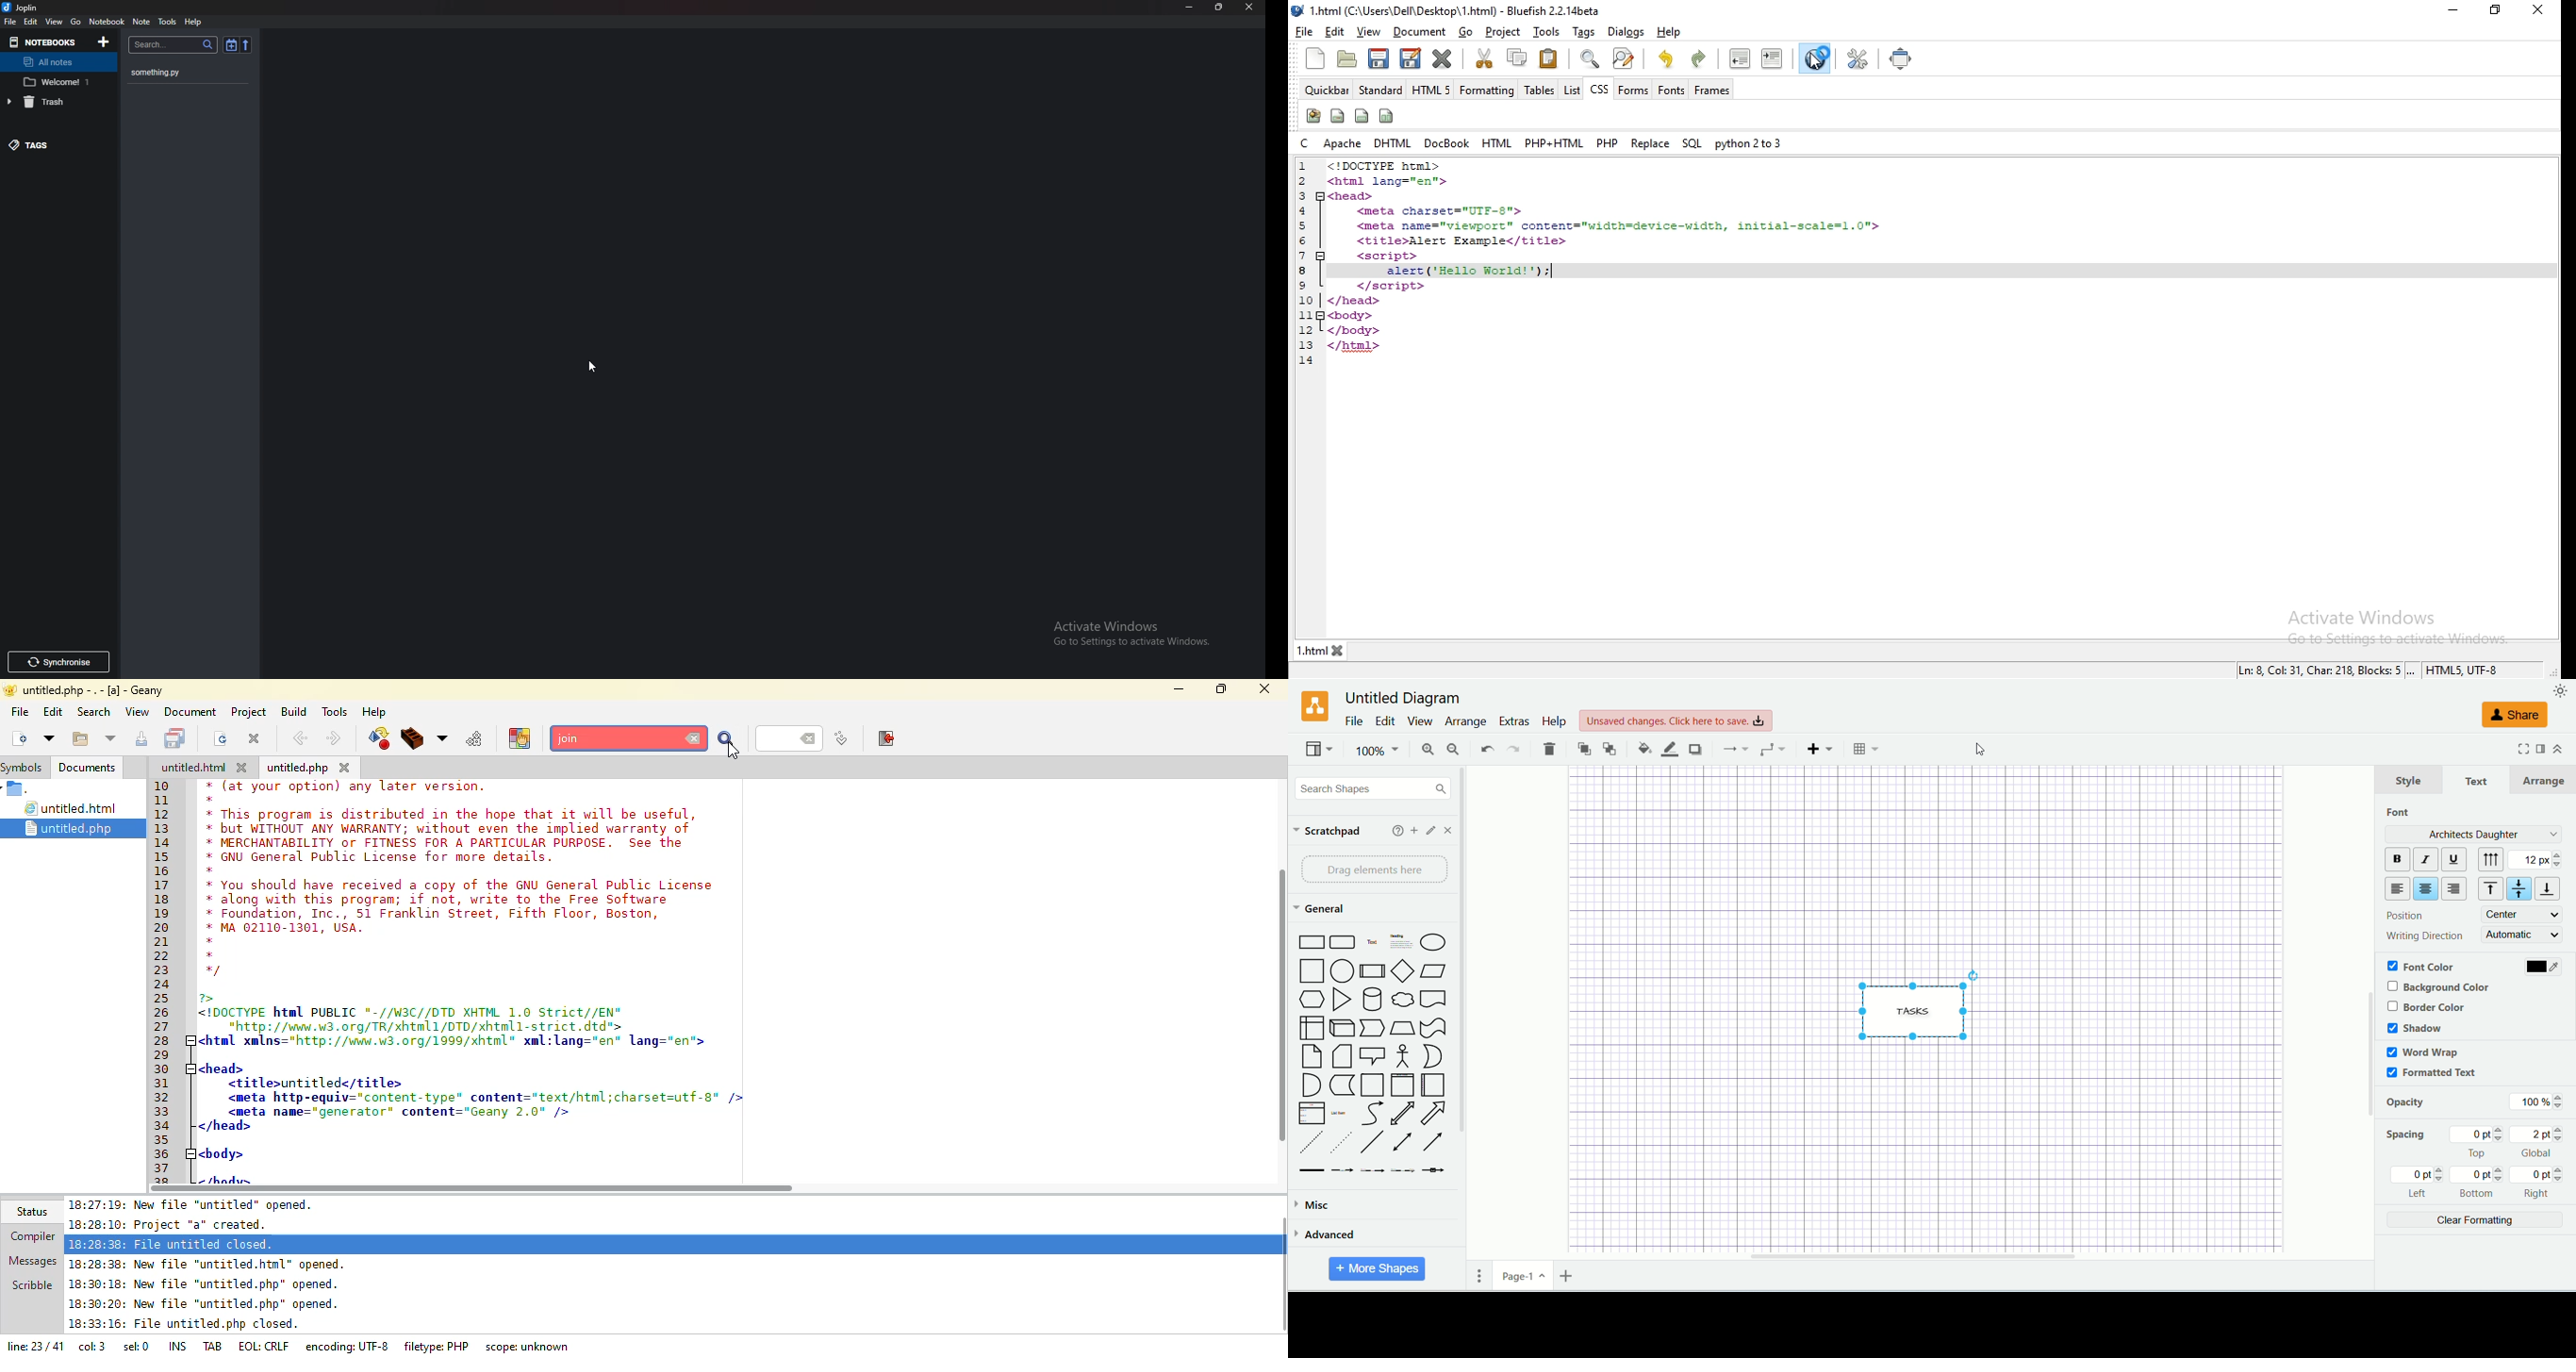  I want to click on left, so click(2398, 889).